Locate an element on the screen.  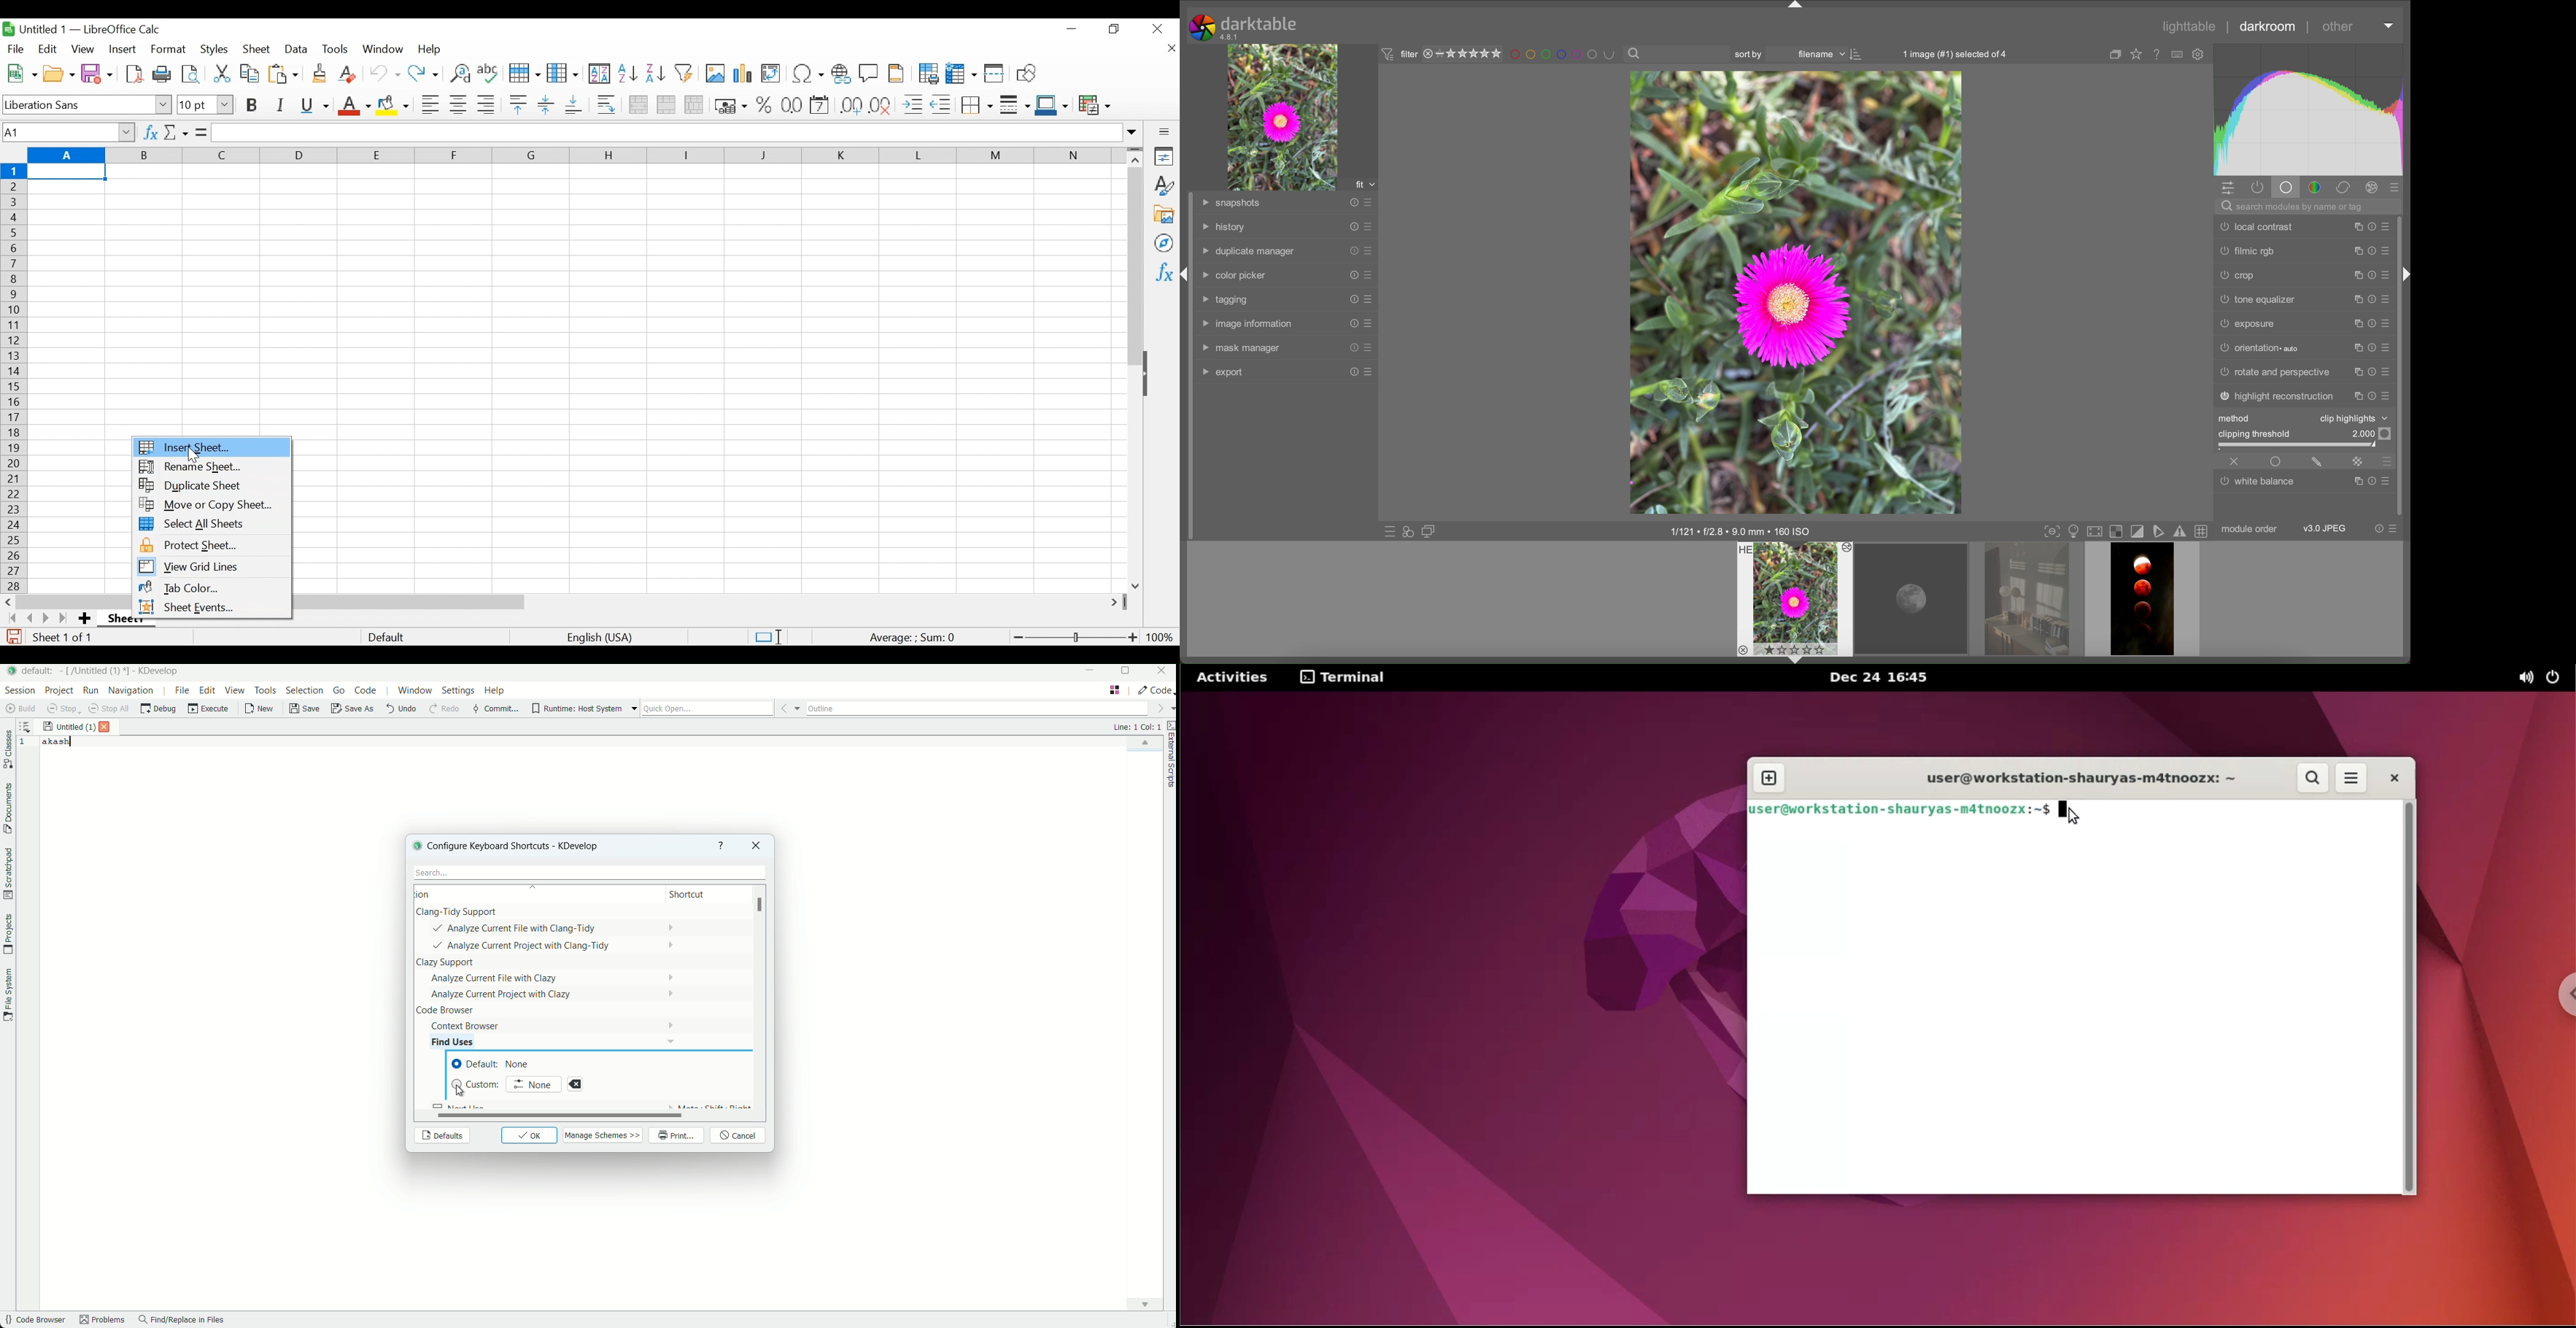
Merge and Center is located at coordinates (637, 105).